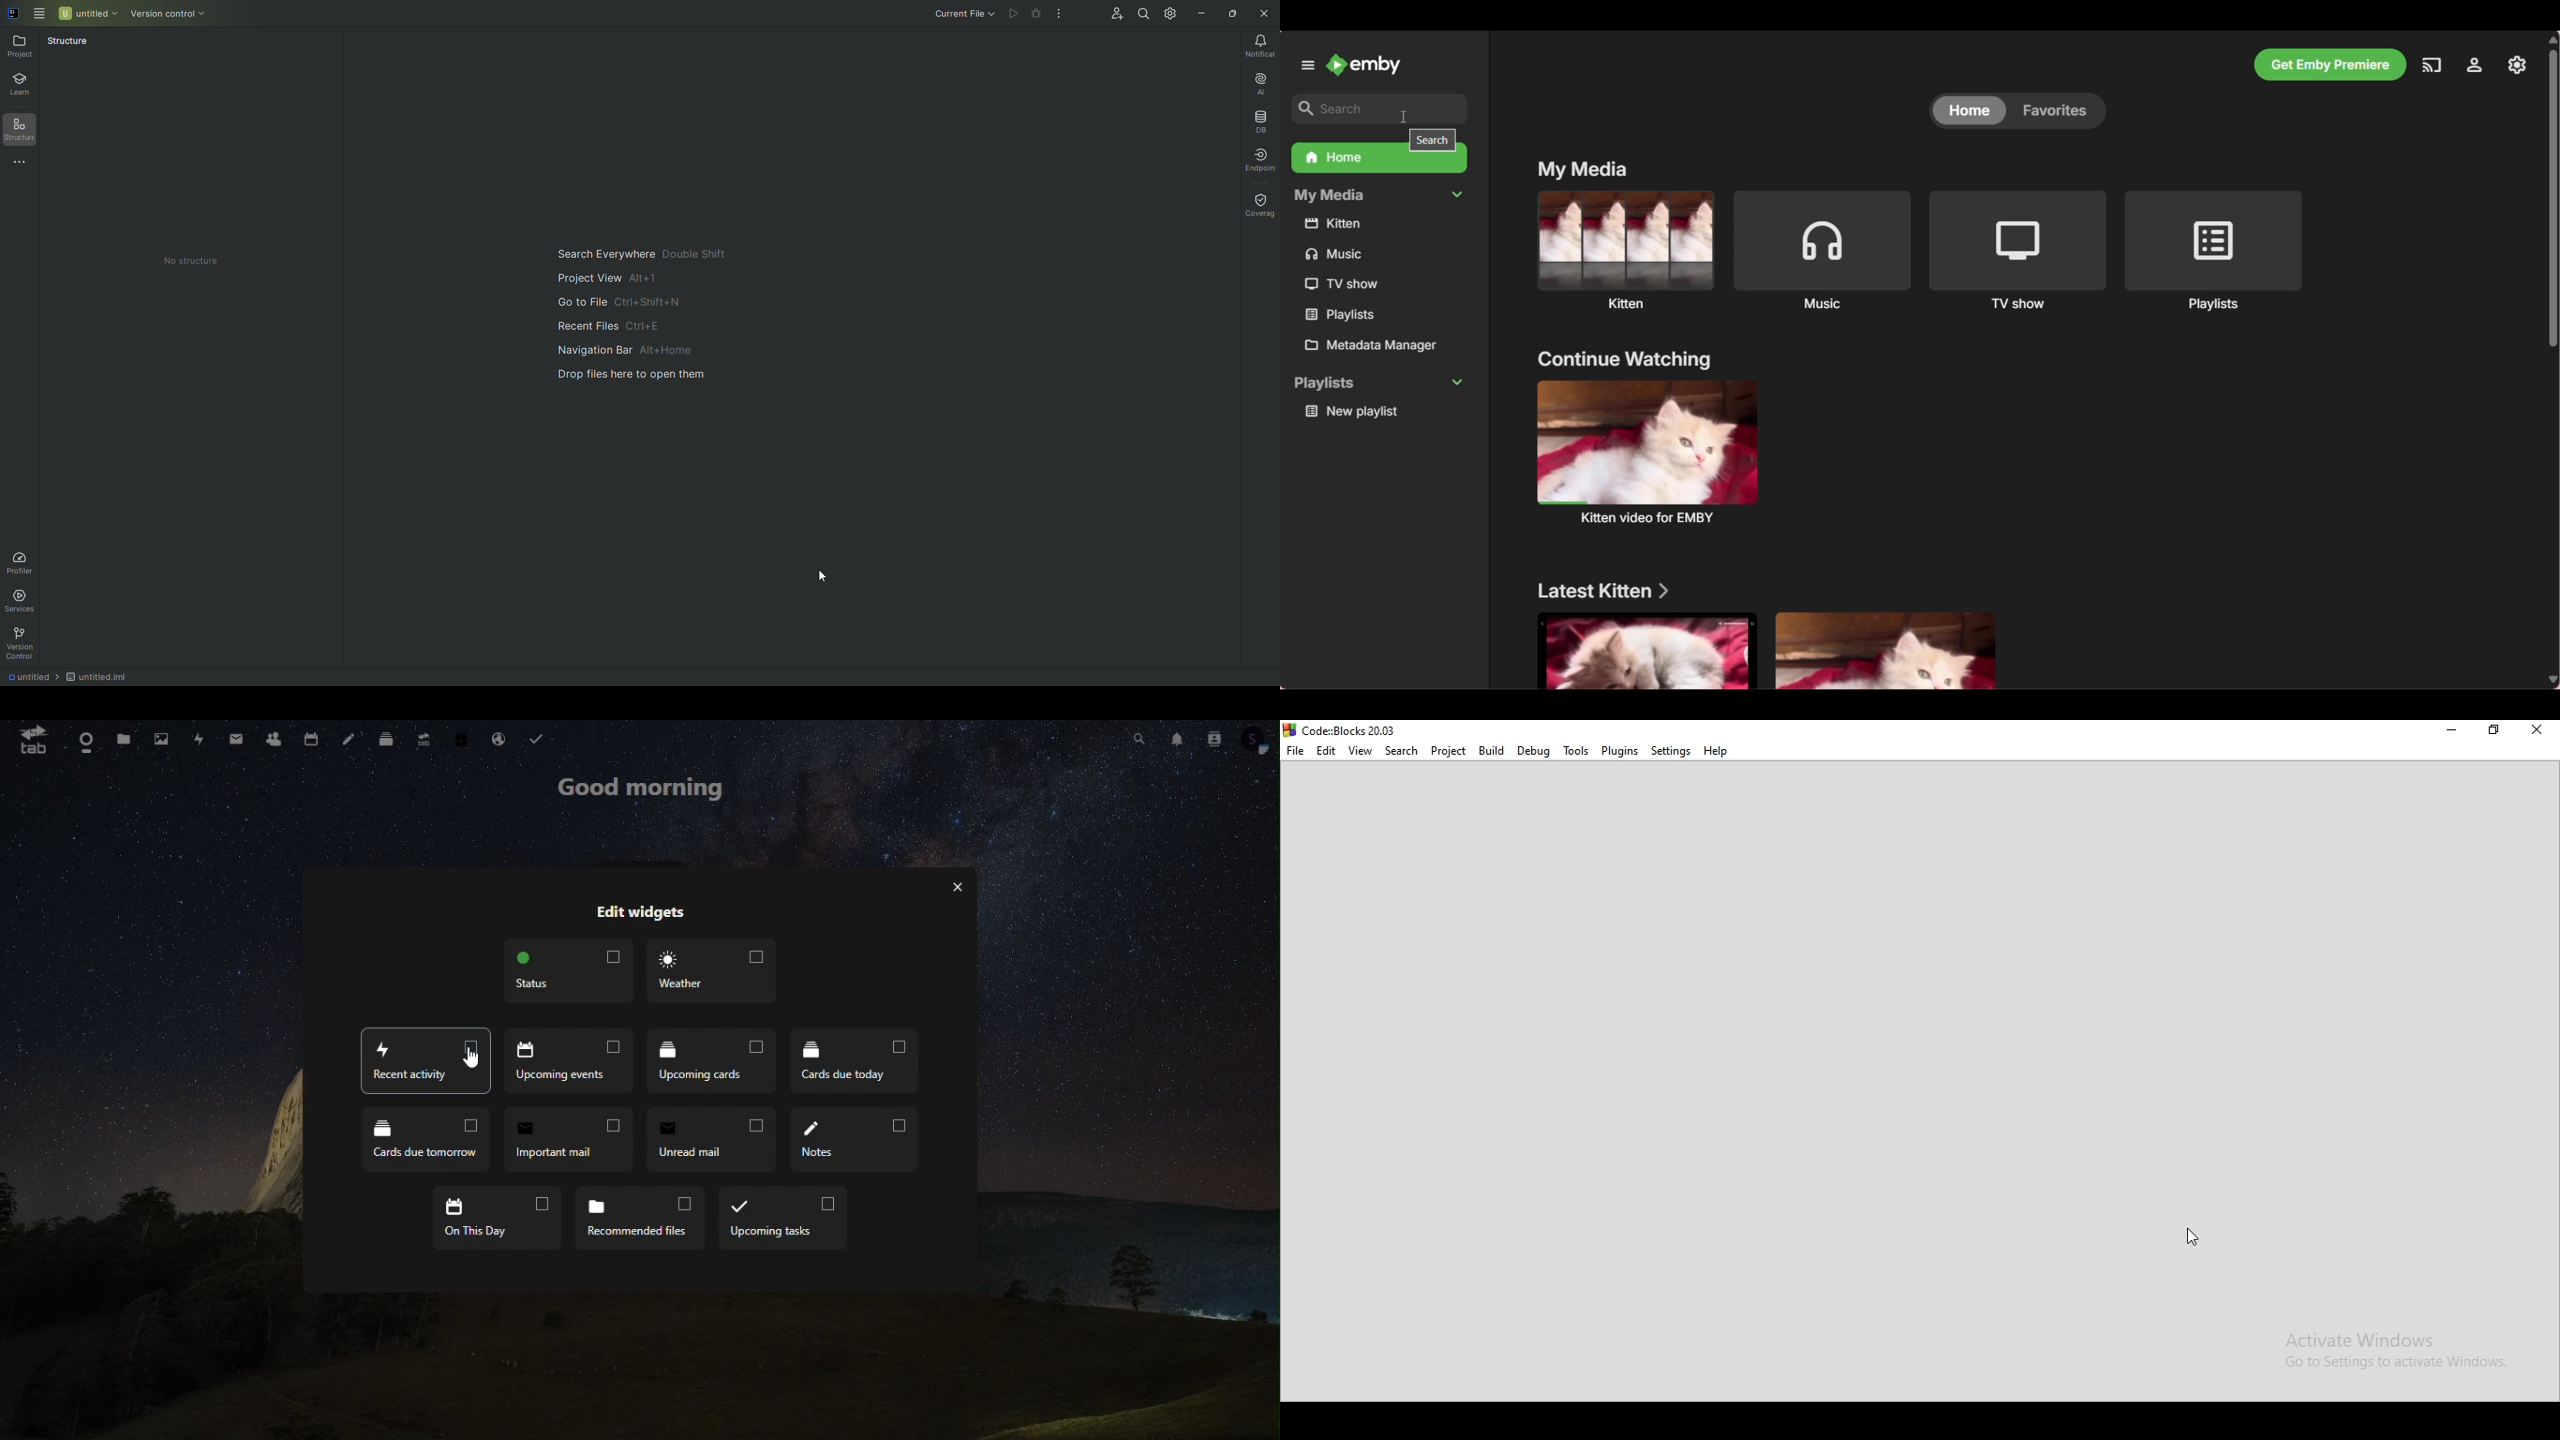 Image resolution: width=2576 pixels, height=1456 pixels. I want to click on activity, so click(200, 740).